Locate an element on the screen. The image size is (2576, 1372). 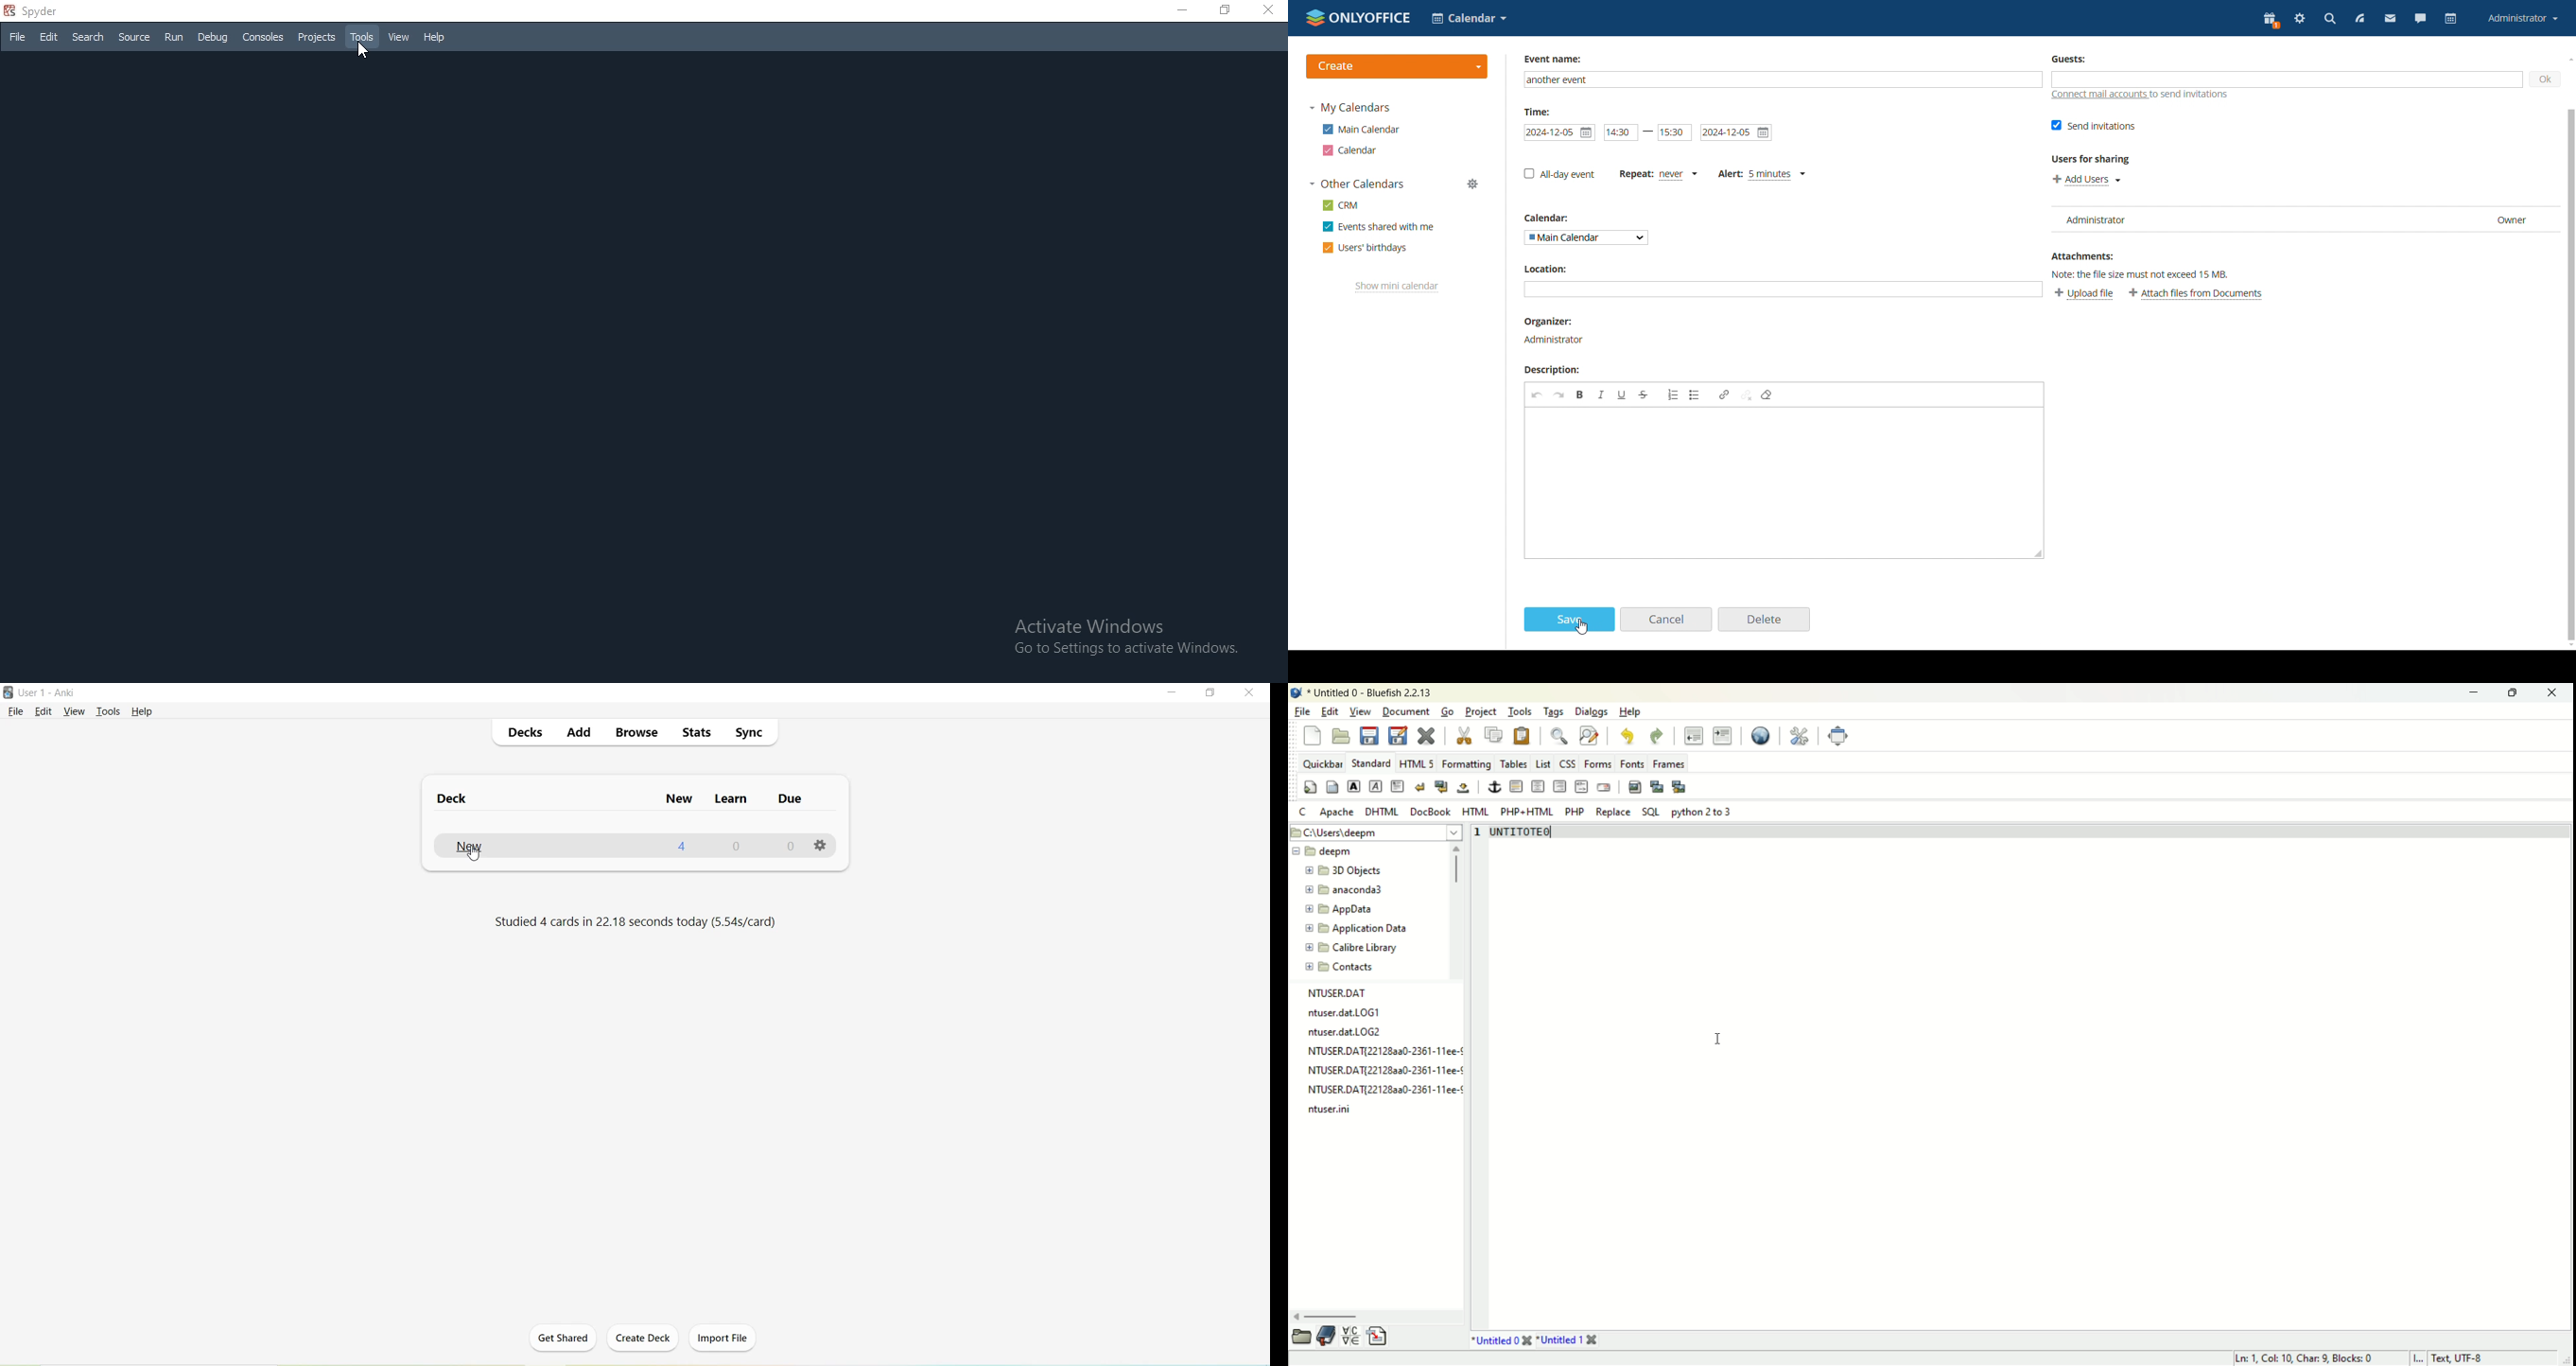
non breaking space is located at coordinates (1463, 789).